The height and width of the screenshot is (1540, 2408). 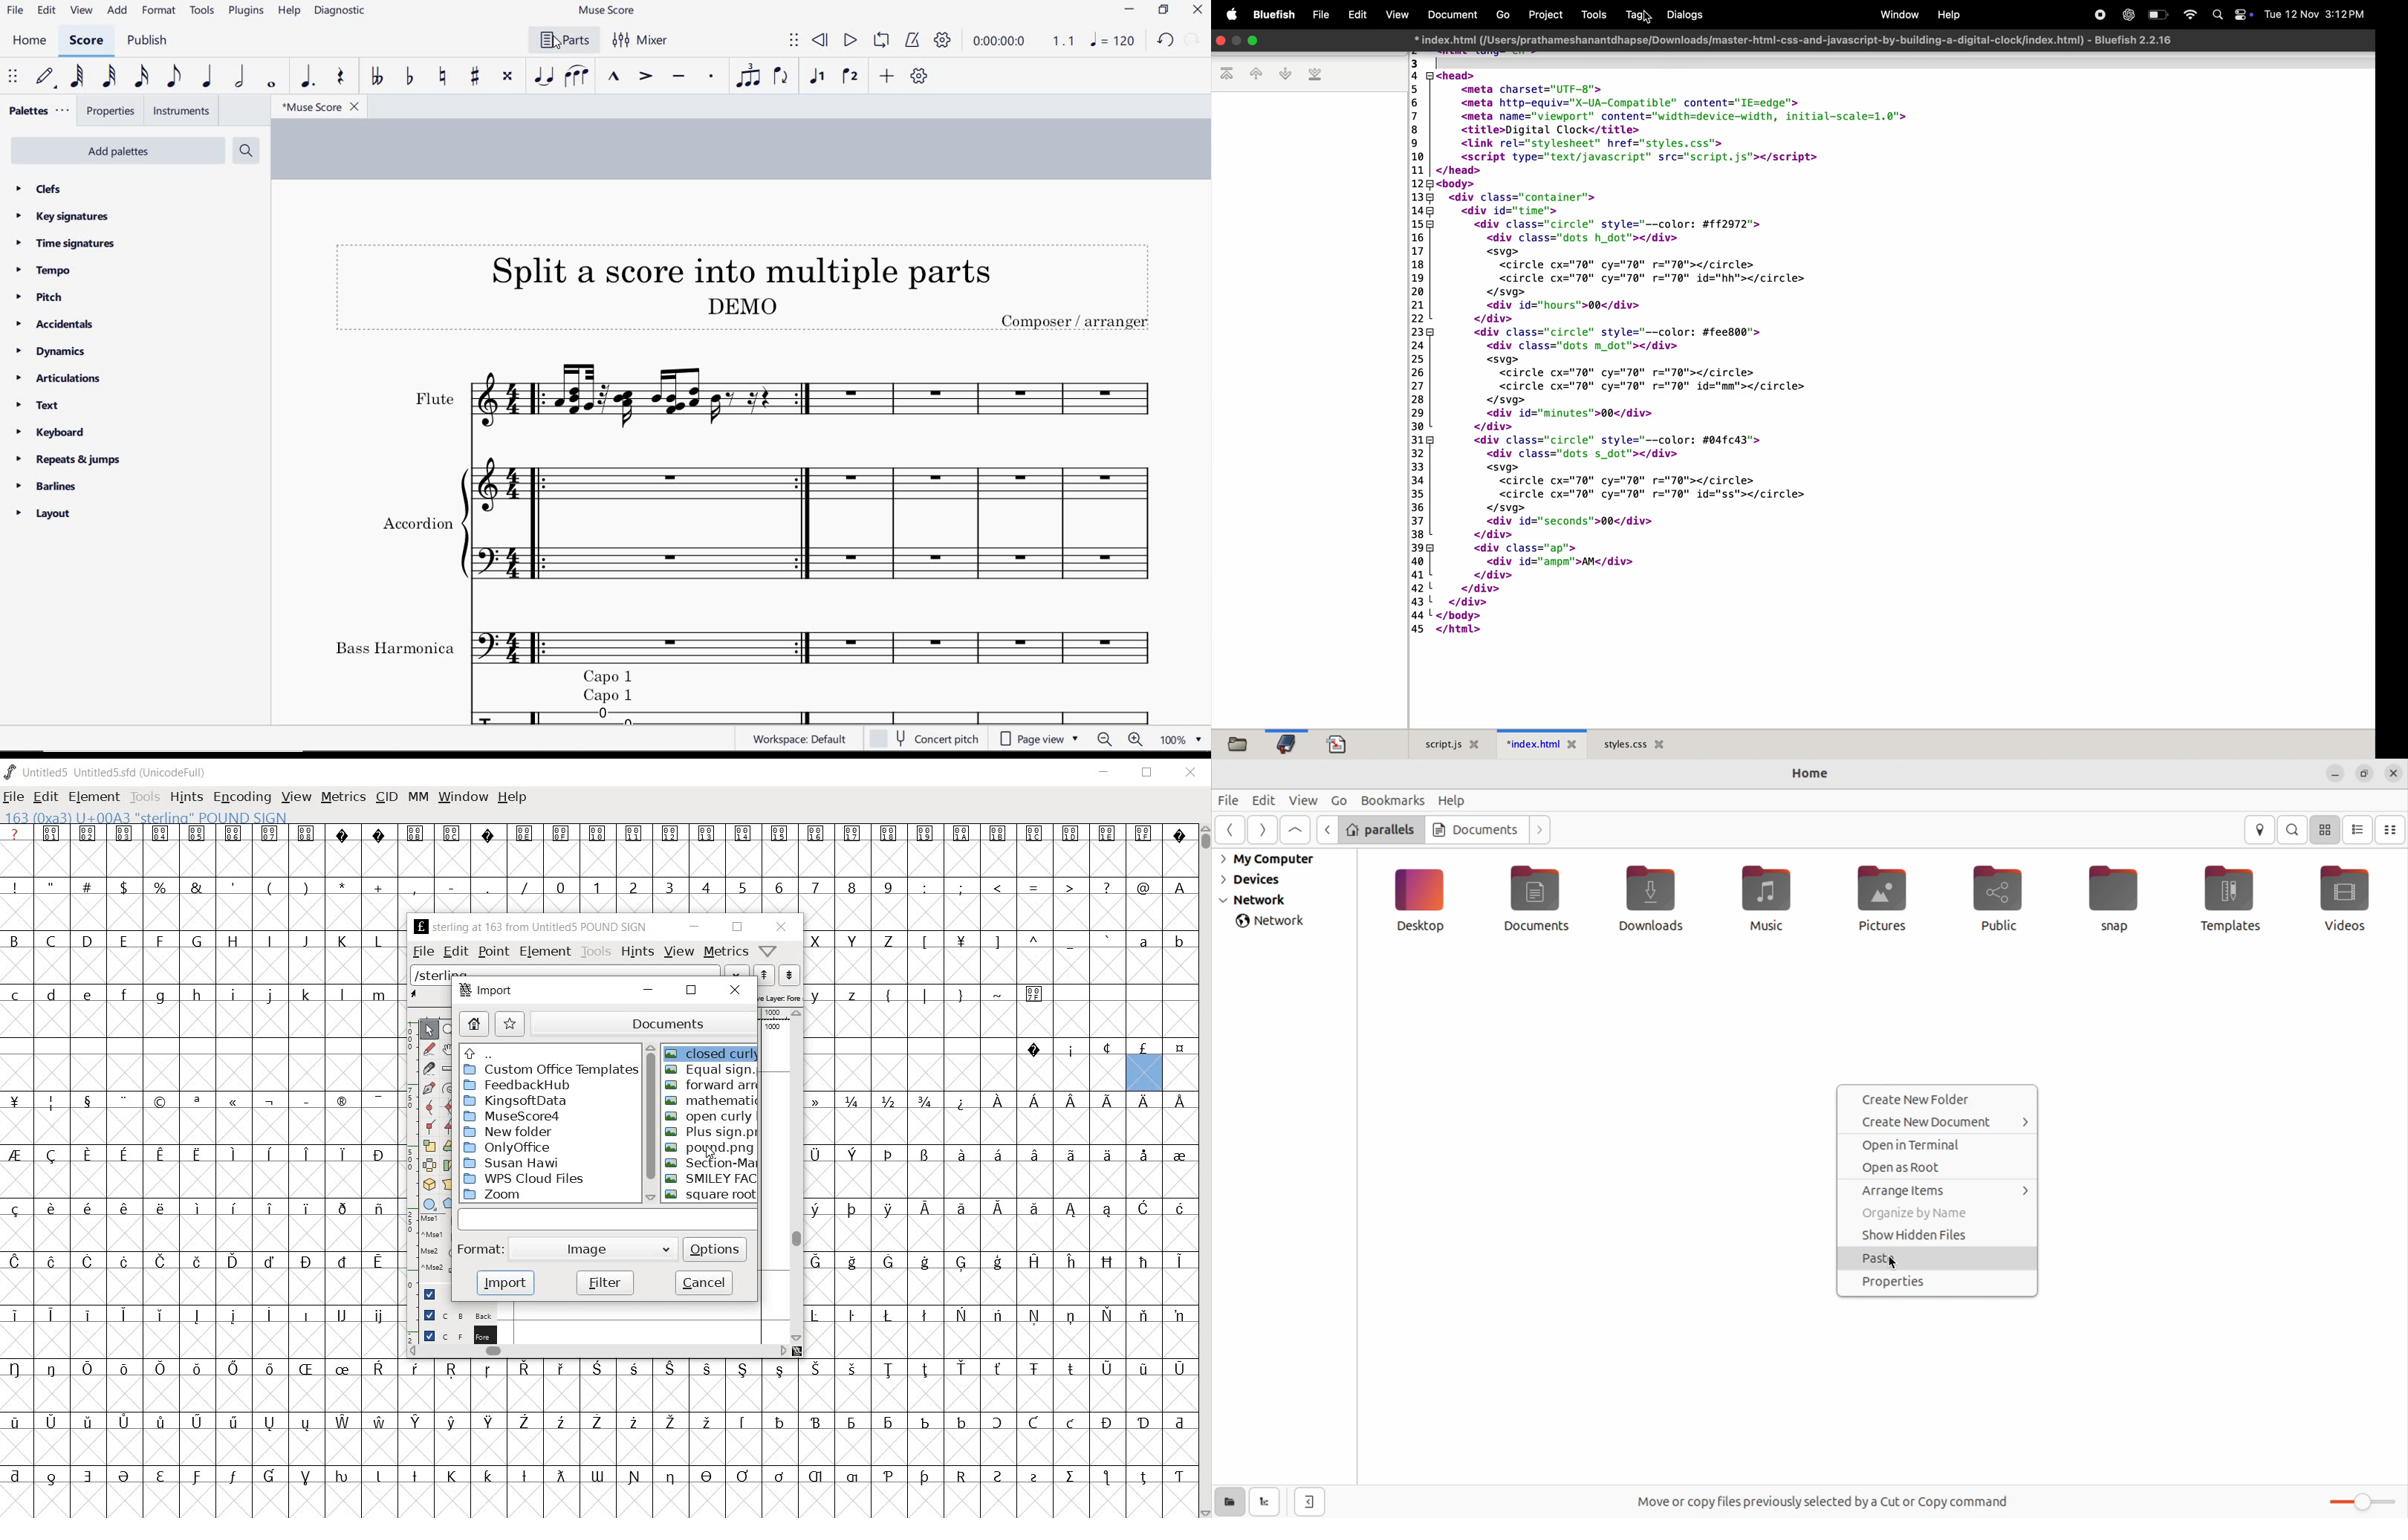 What do you see at coordinates (1204, 1170) in the screenshot?
I see `SCROLLBAR` at bounding box center [1204, 1170].